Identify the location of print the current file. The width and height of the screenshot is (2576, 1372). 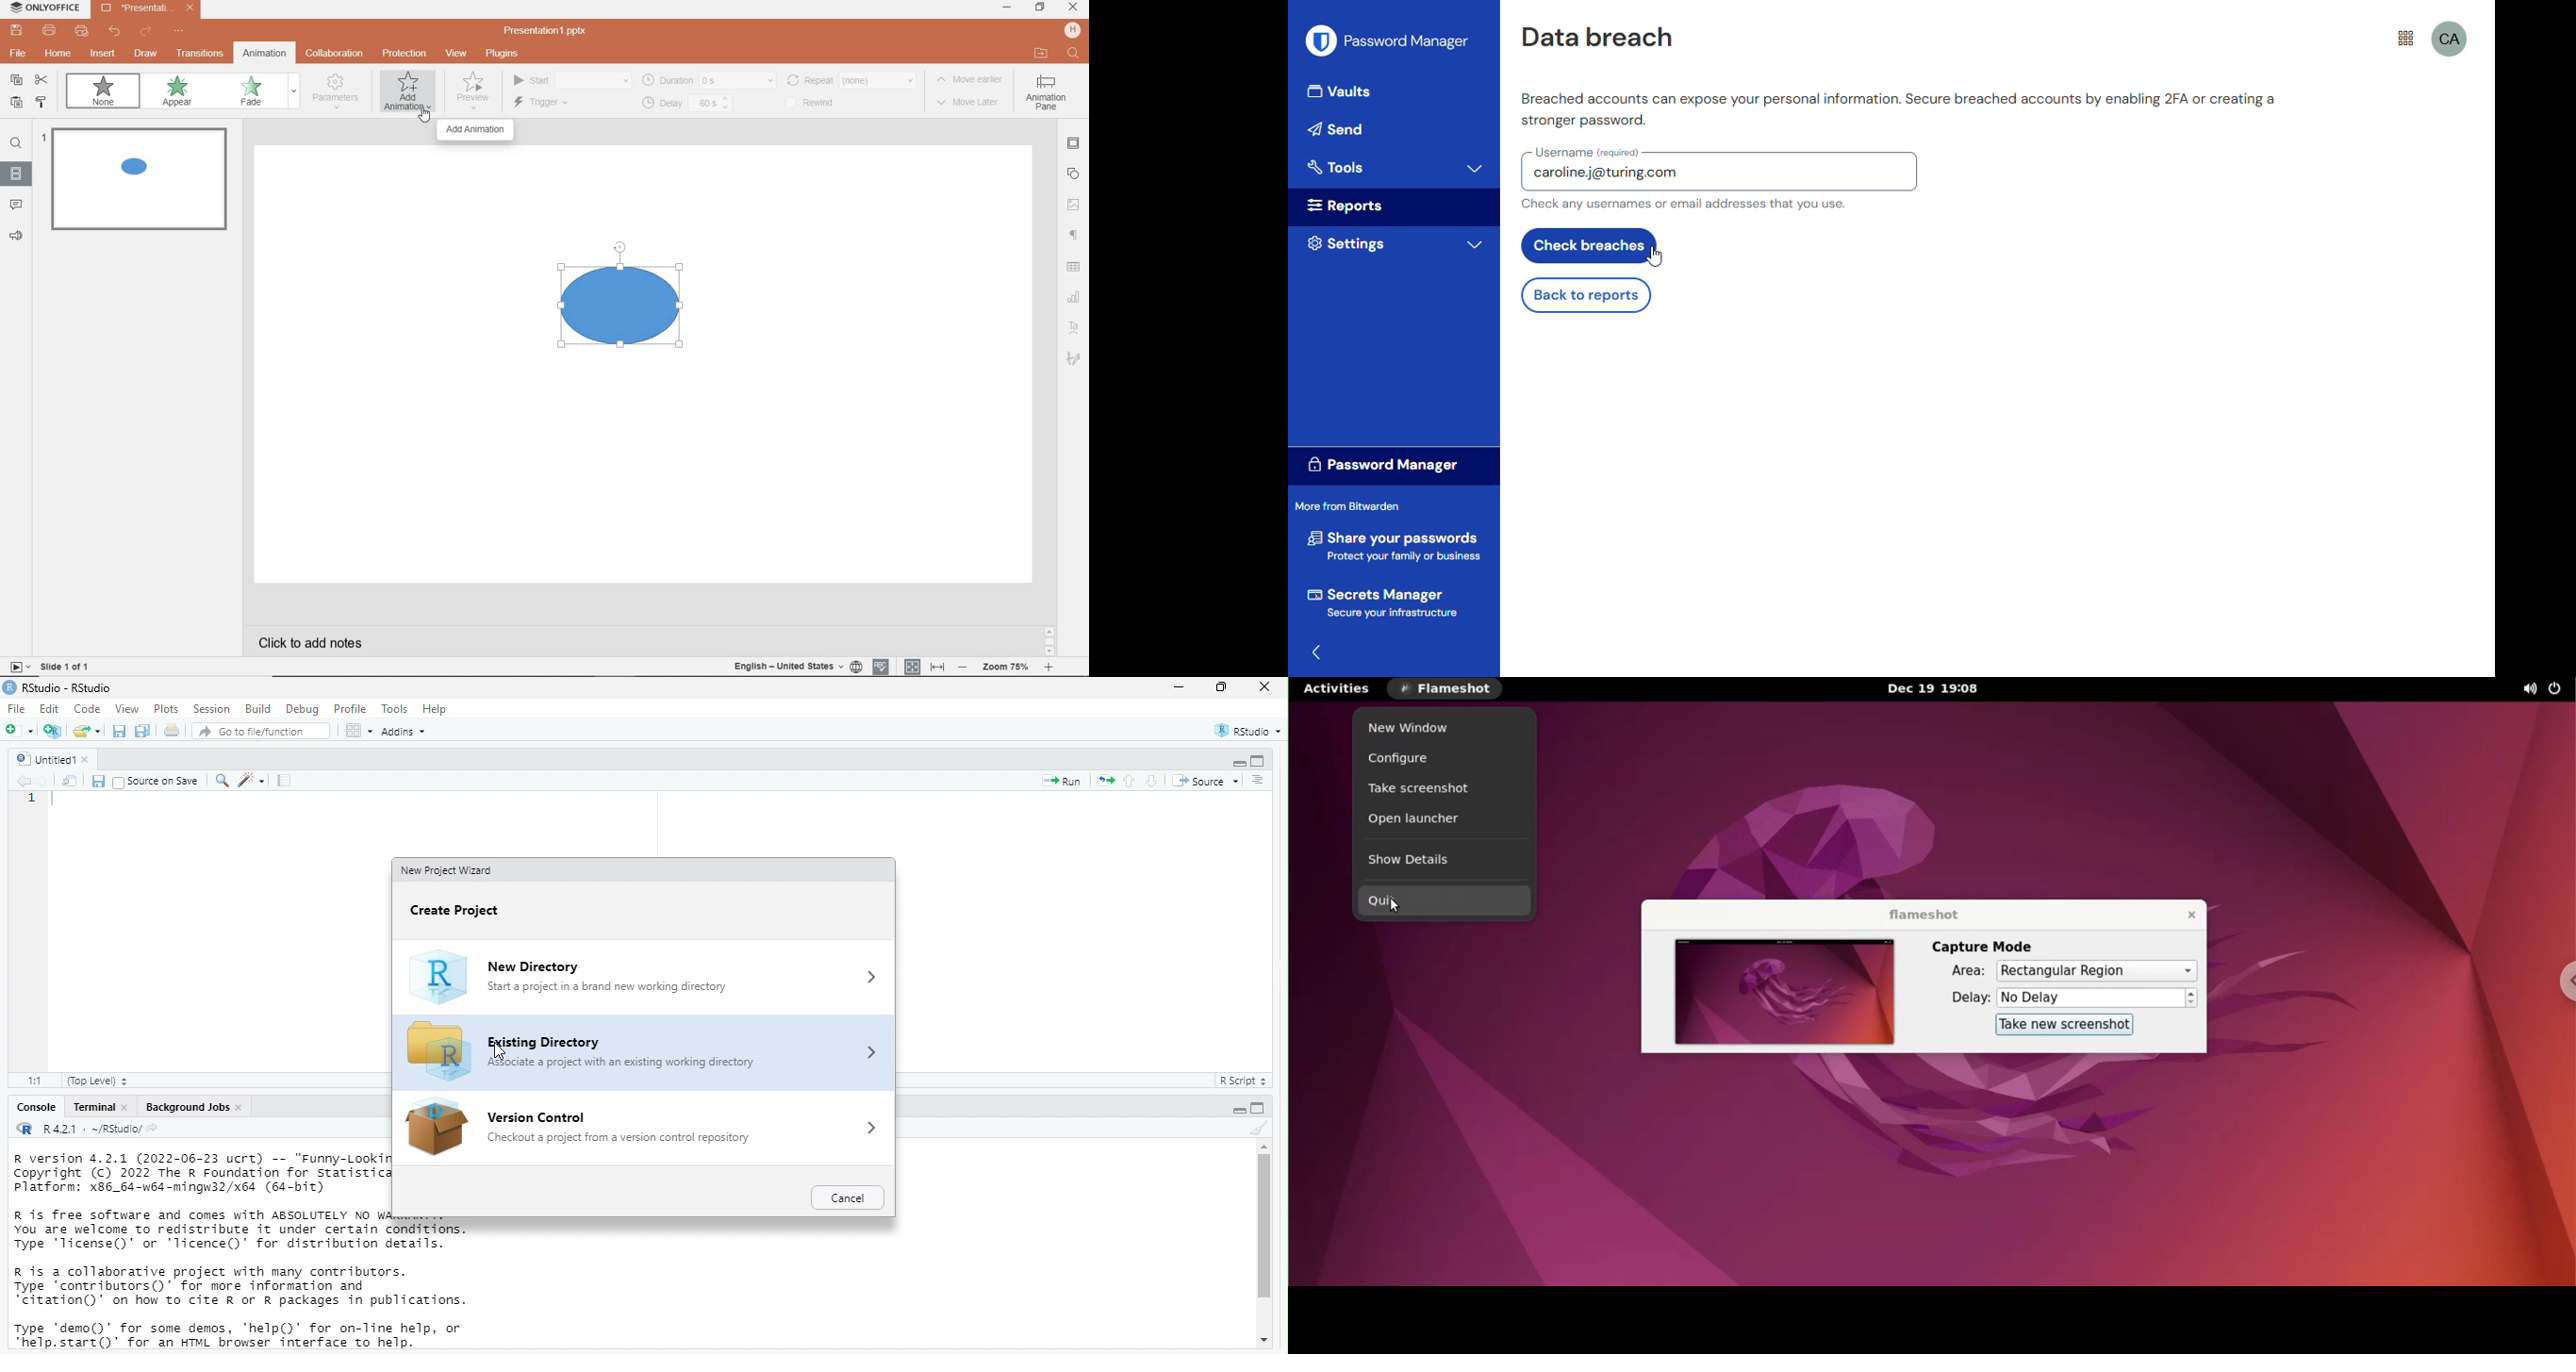
(172, 731).